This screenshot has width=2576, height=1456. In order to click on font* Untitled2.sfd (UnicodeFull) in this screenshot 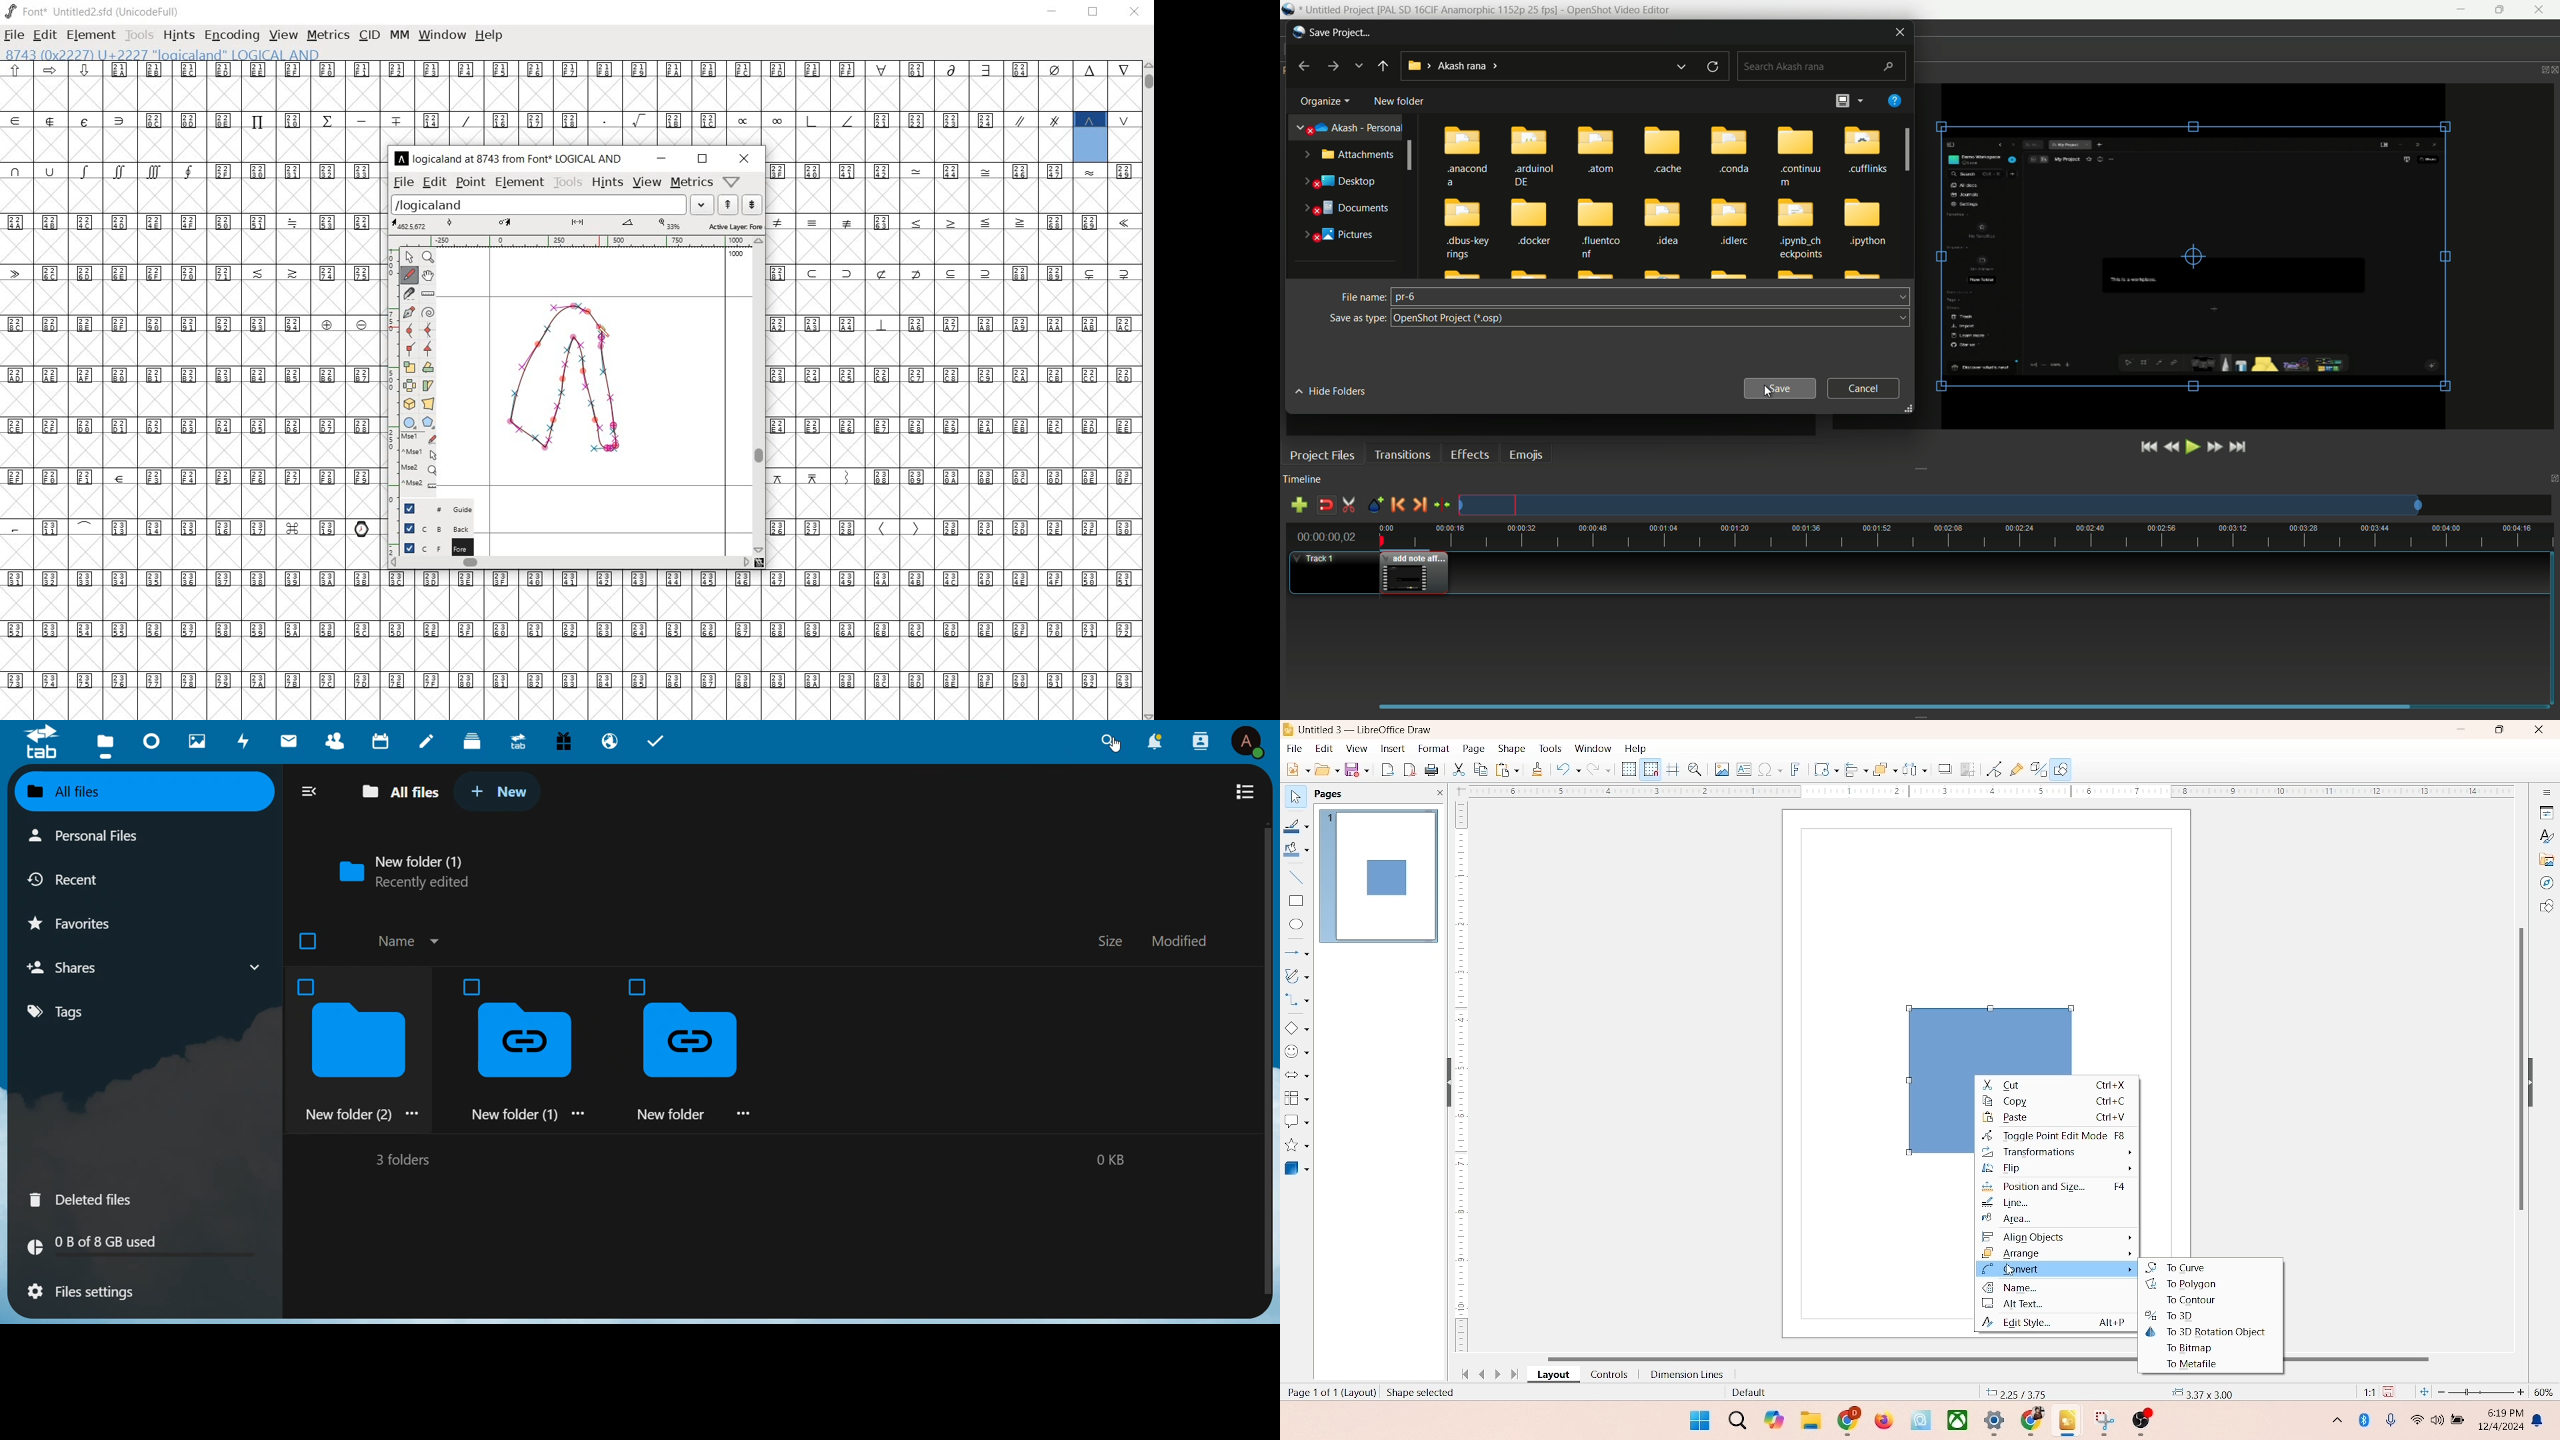, I will do `click(94, 12)`.